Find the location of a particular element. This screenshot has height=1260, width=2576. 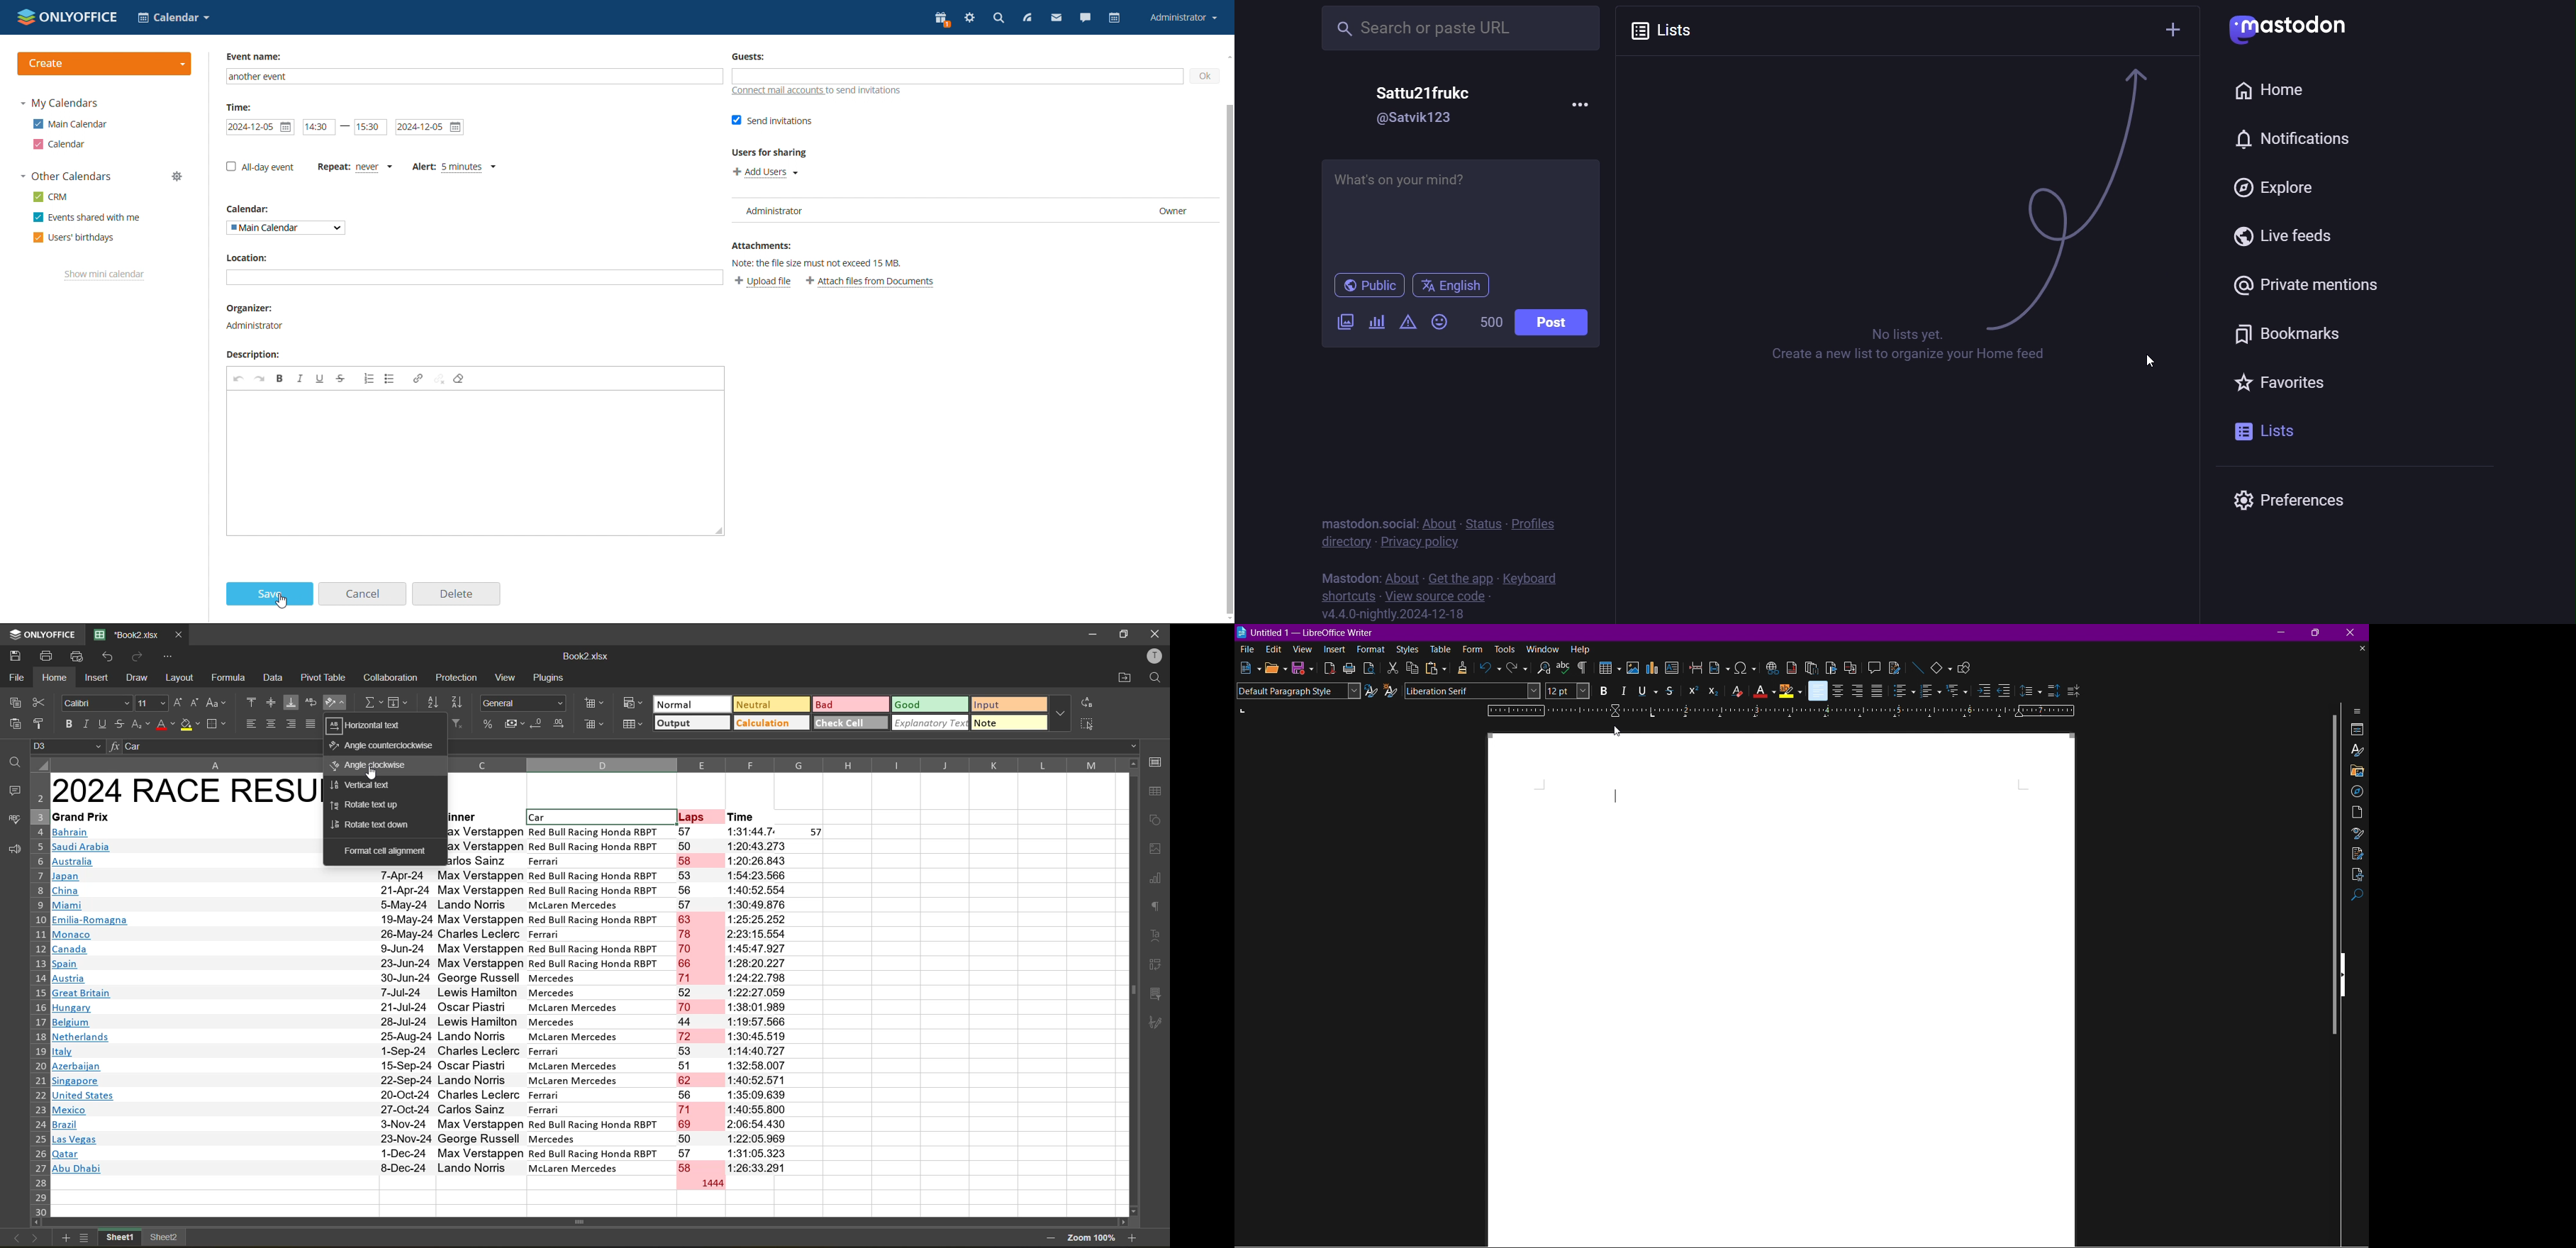

cursor is located at coordinates (1619, 731).